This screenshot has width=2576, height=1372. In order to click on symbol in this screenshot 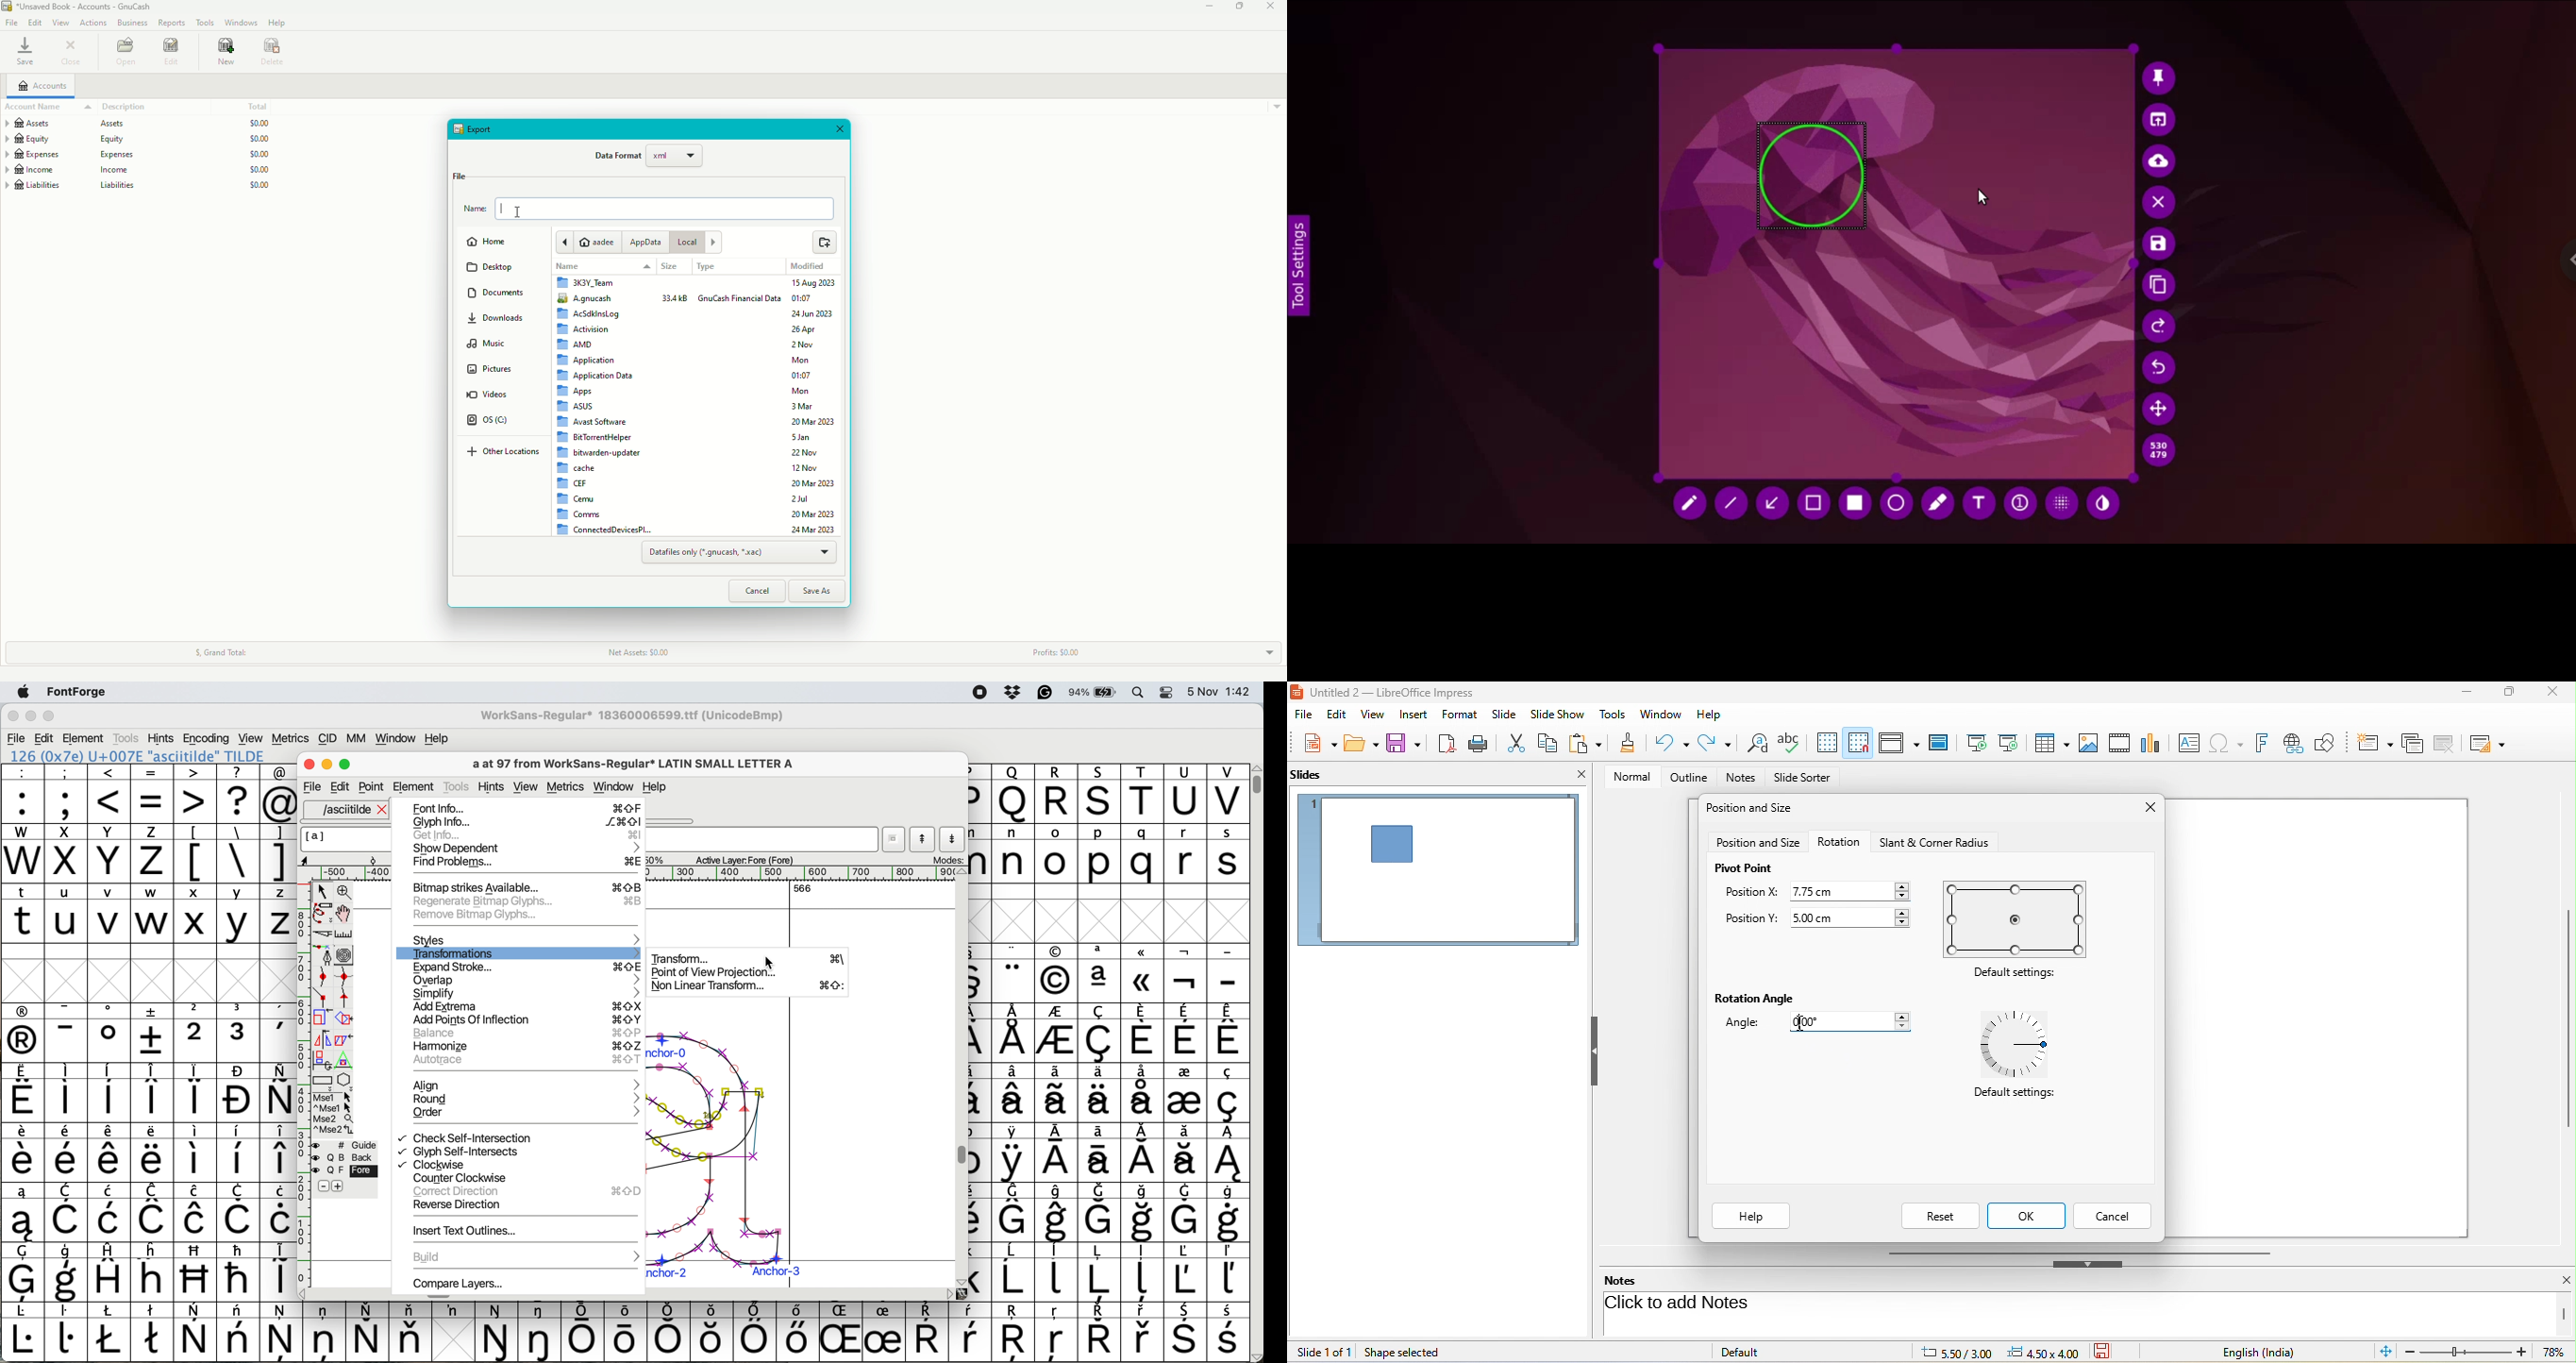, I will do `click(279, 1270)`.